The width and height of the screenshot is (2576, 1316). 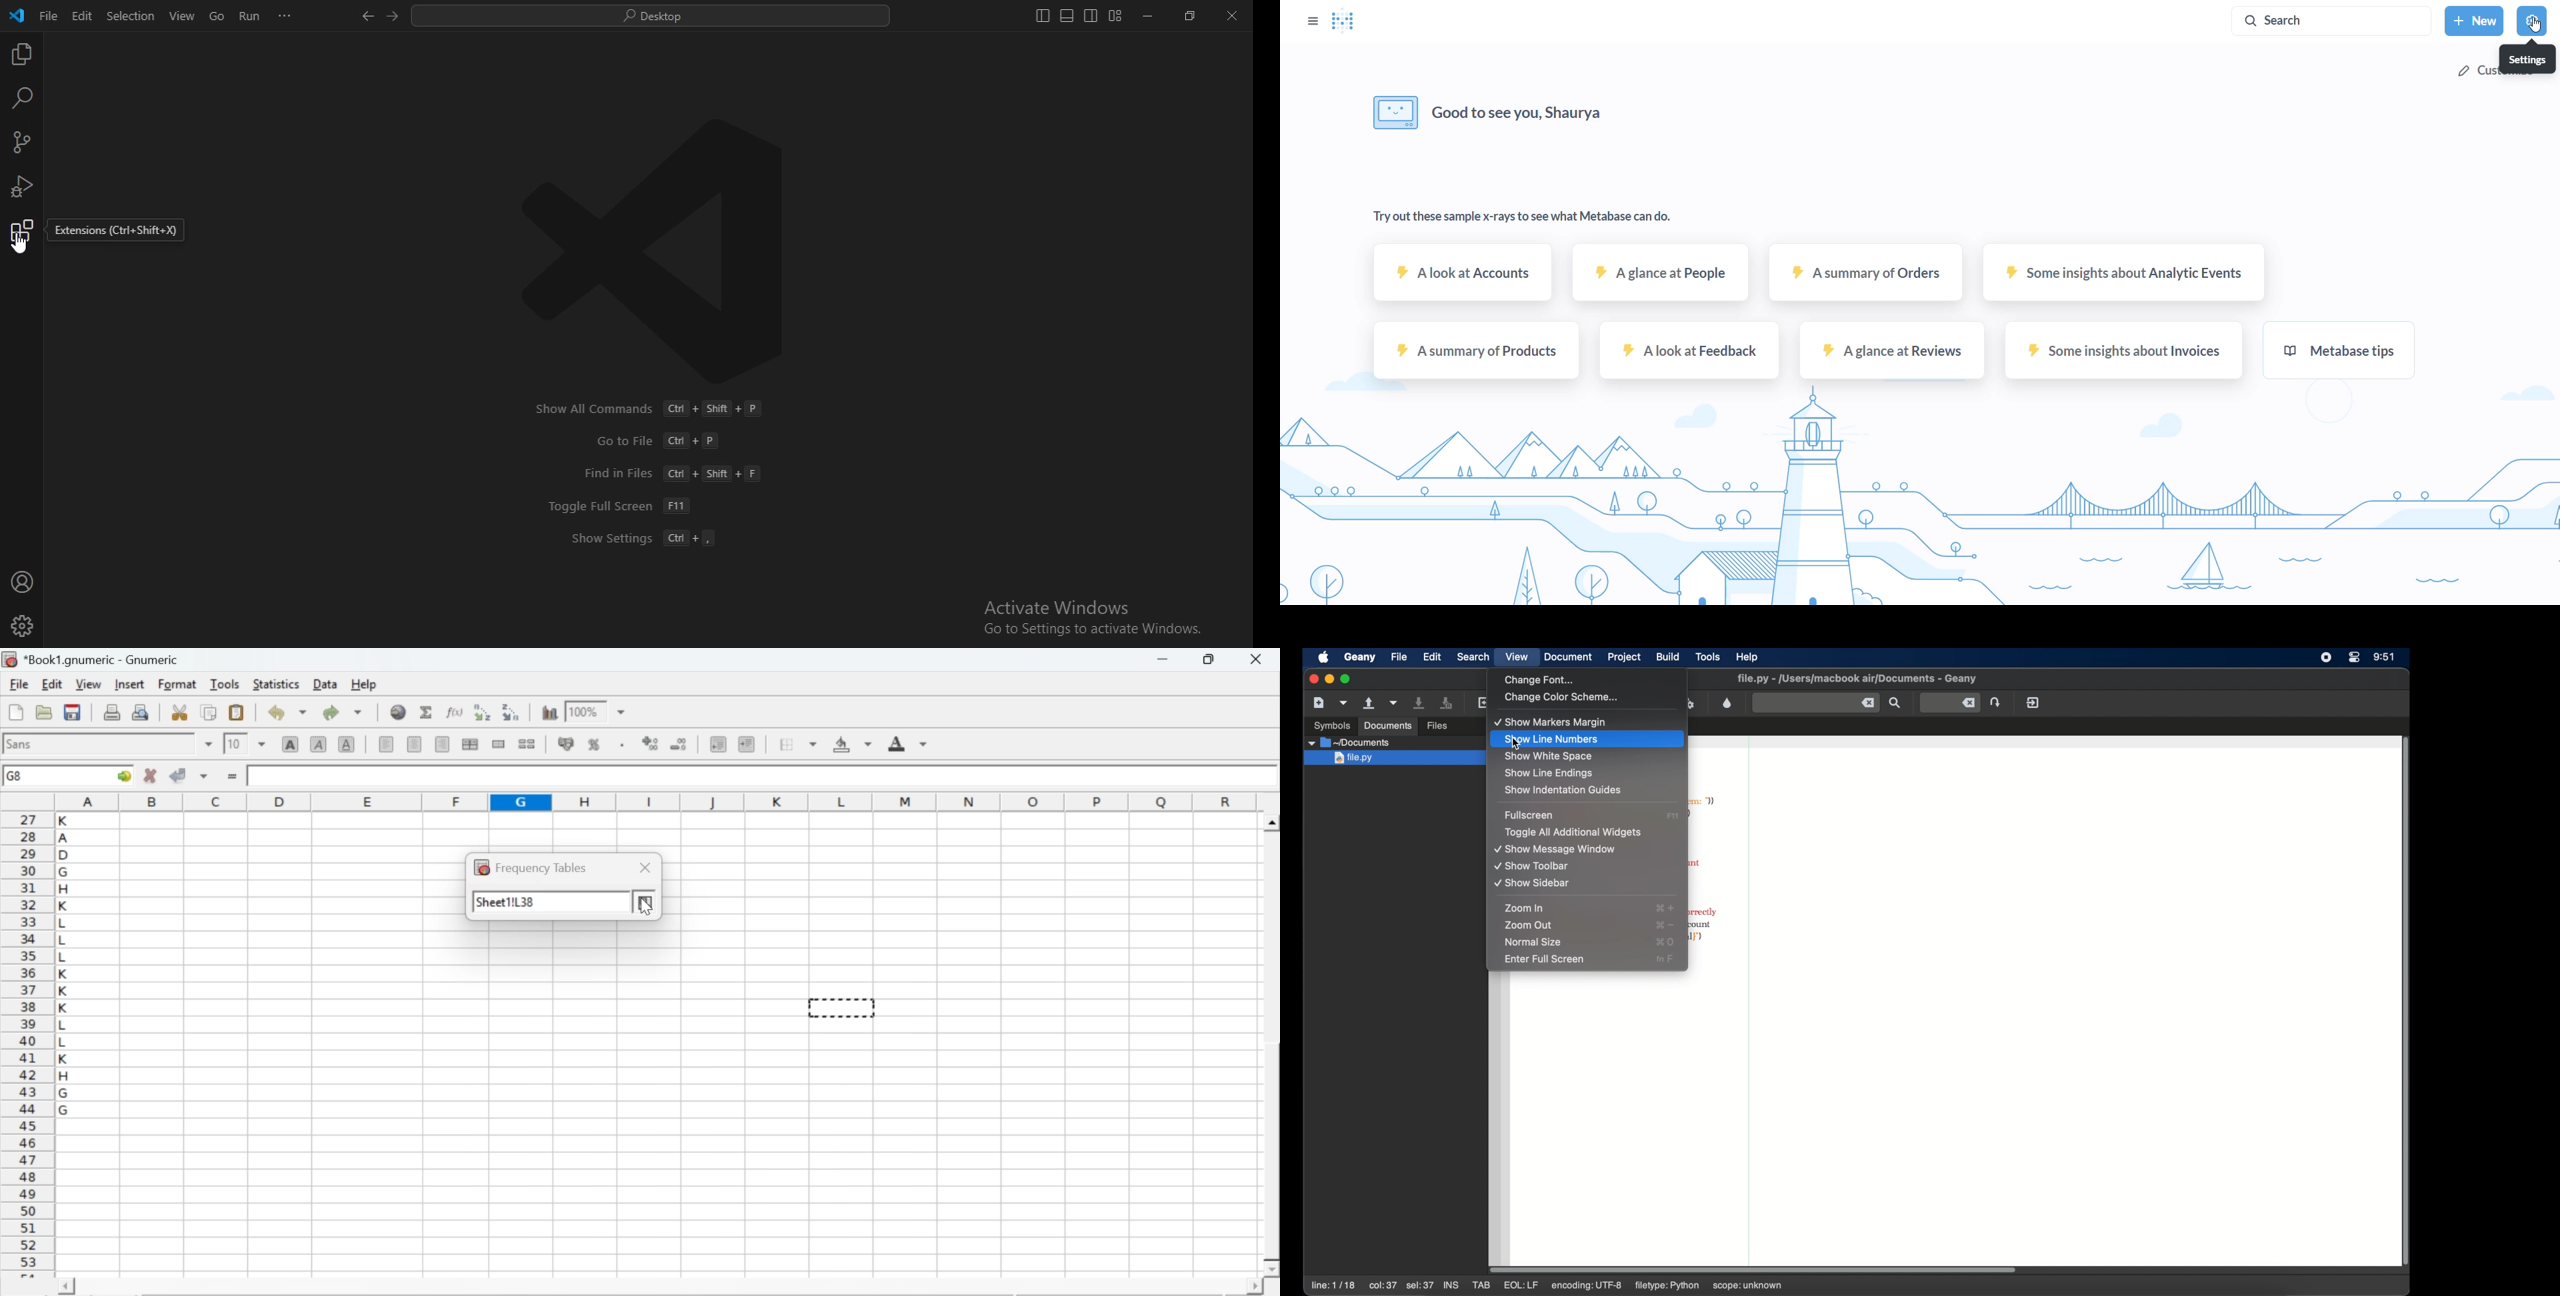 I want to click on increase indent, so click(x=746, y=745).